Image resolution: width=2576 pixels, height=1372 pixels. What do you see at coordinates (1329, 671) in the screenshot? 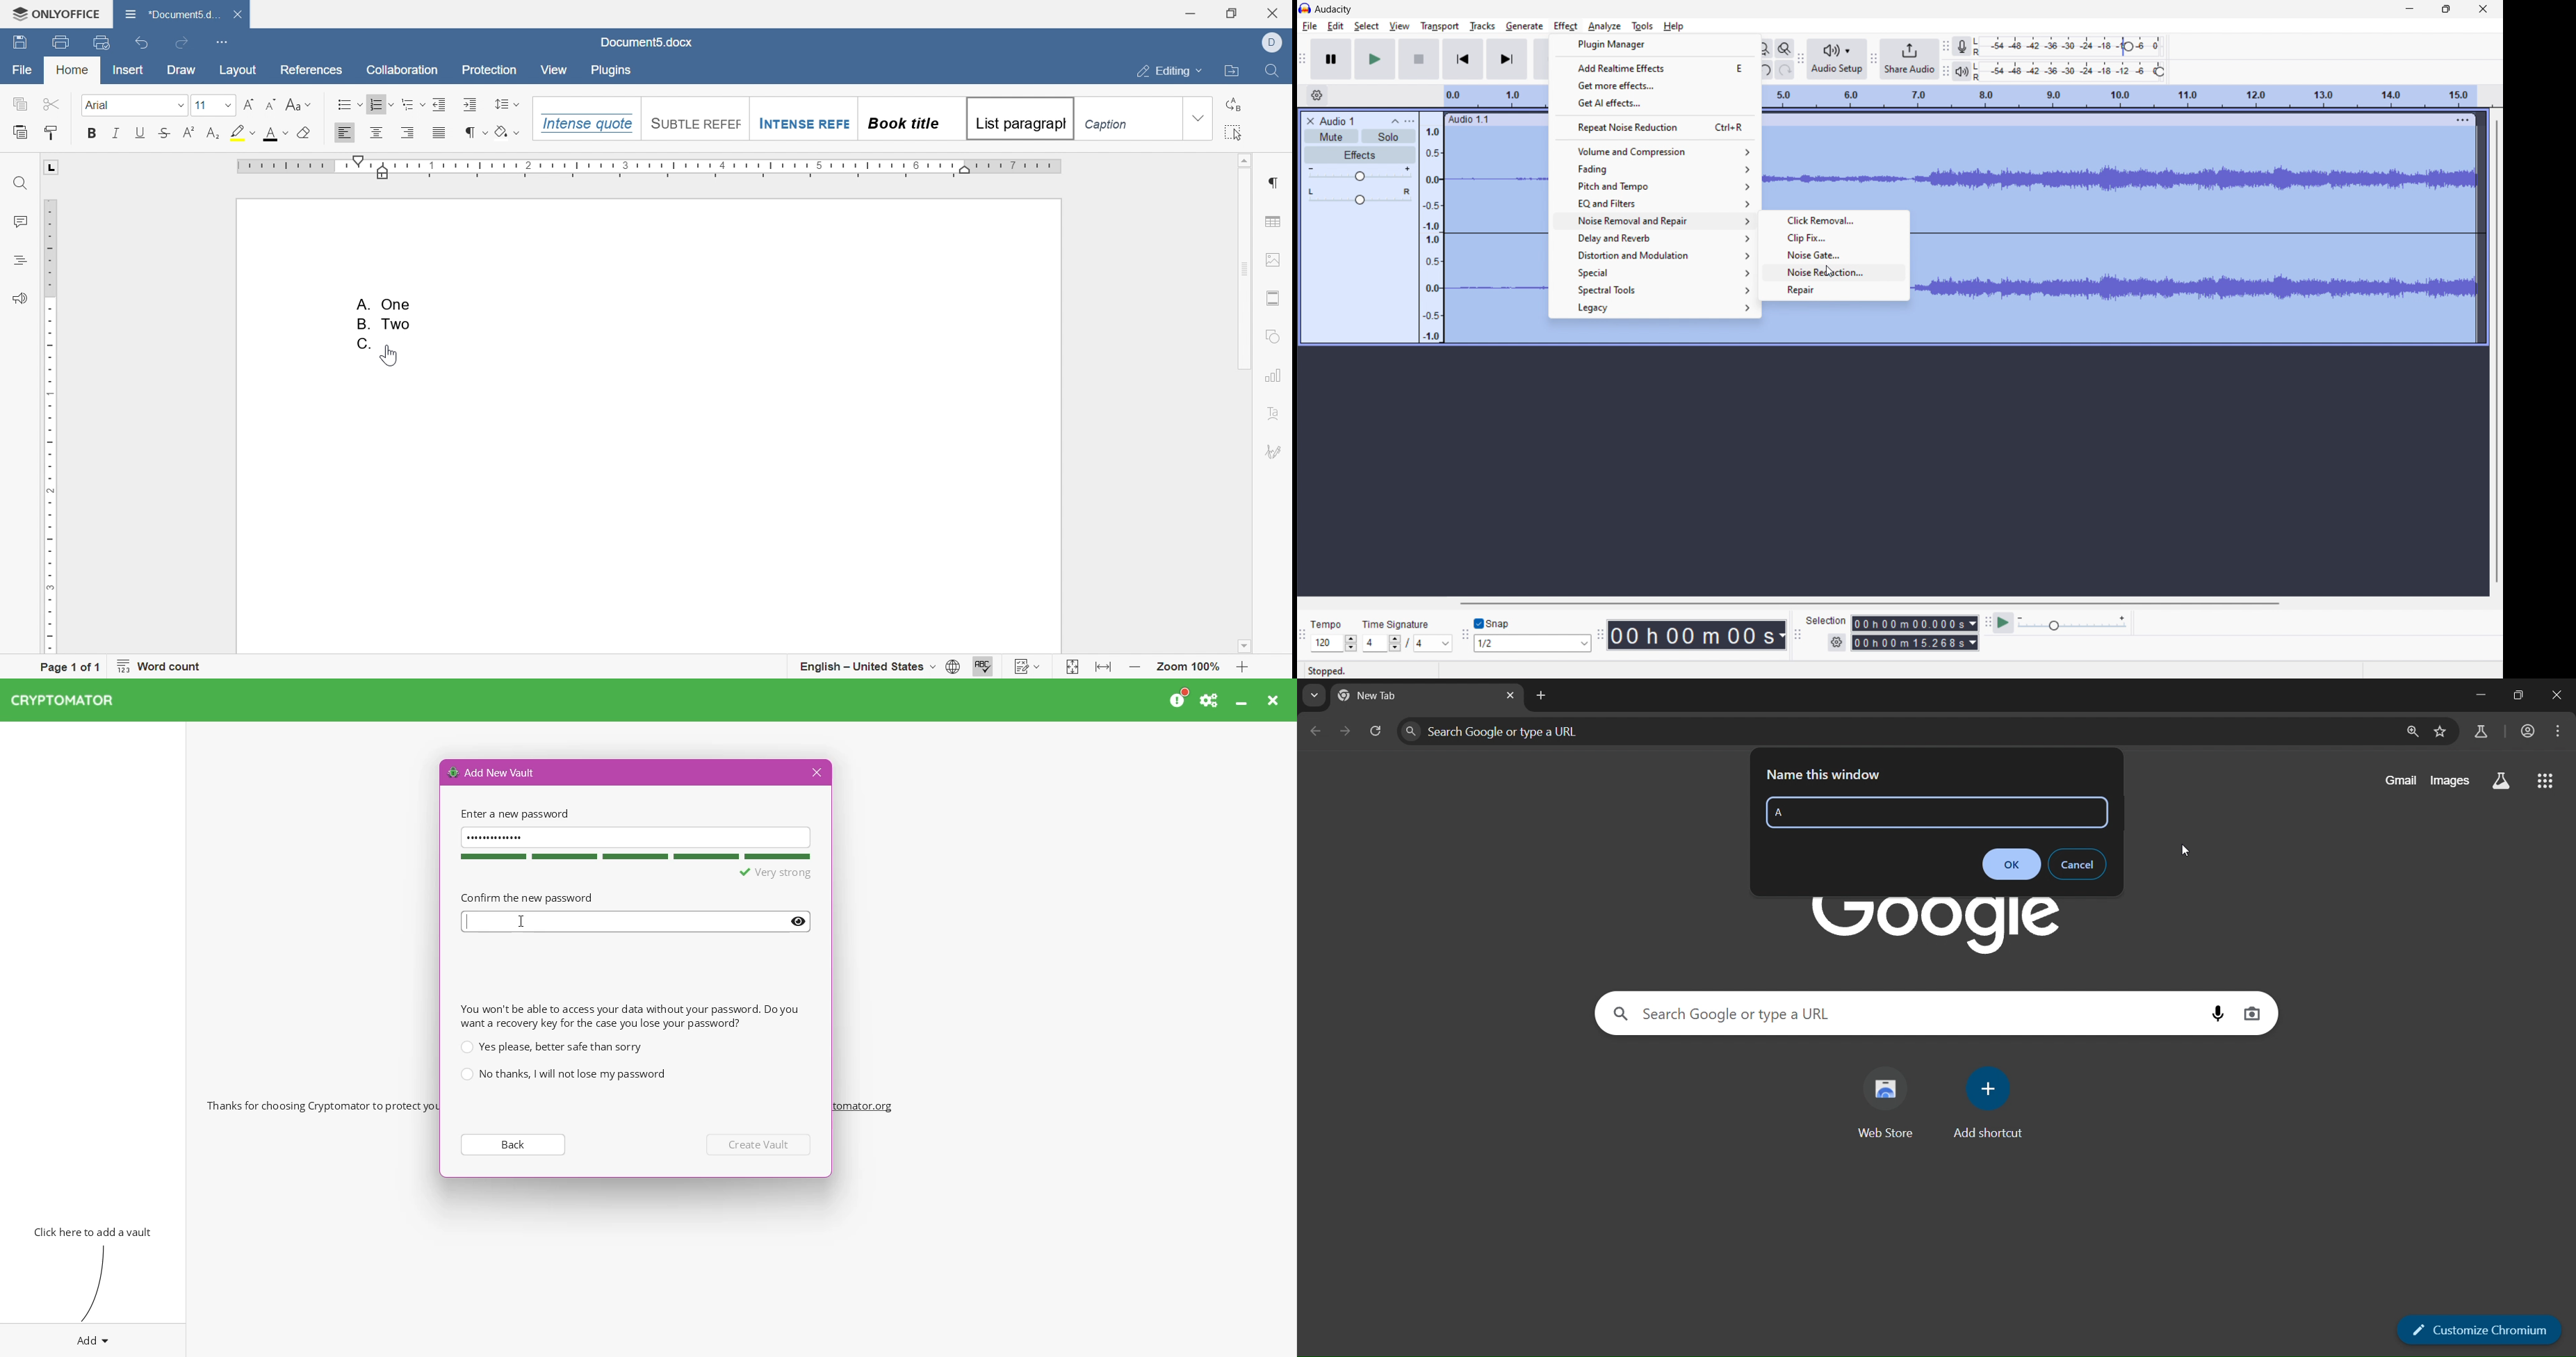
I see `Stopped ` at bounding box center [1329, 671].